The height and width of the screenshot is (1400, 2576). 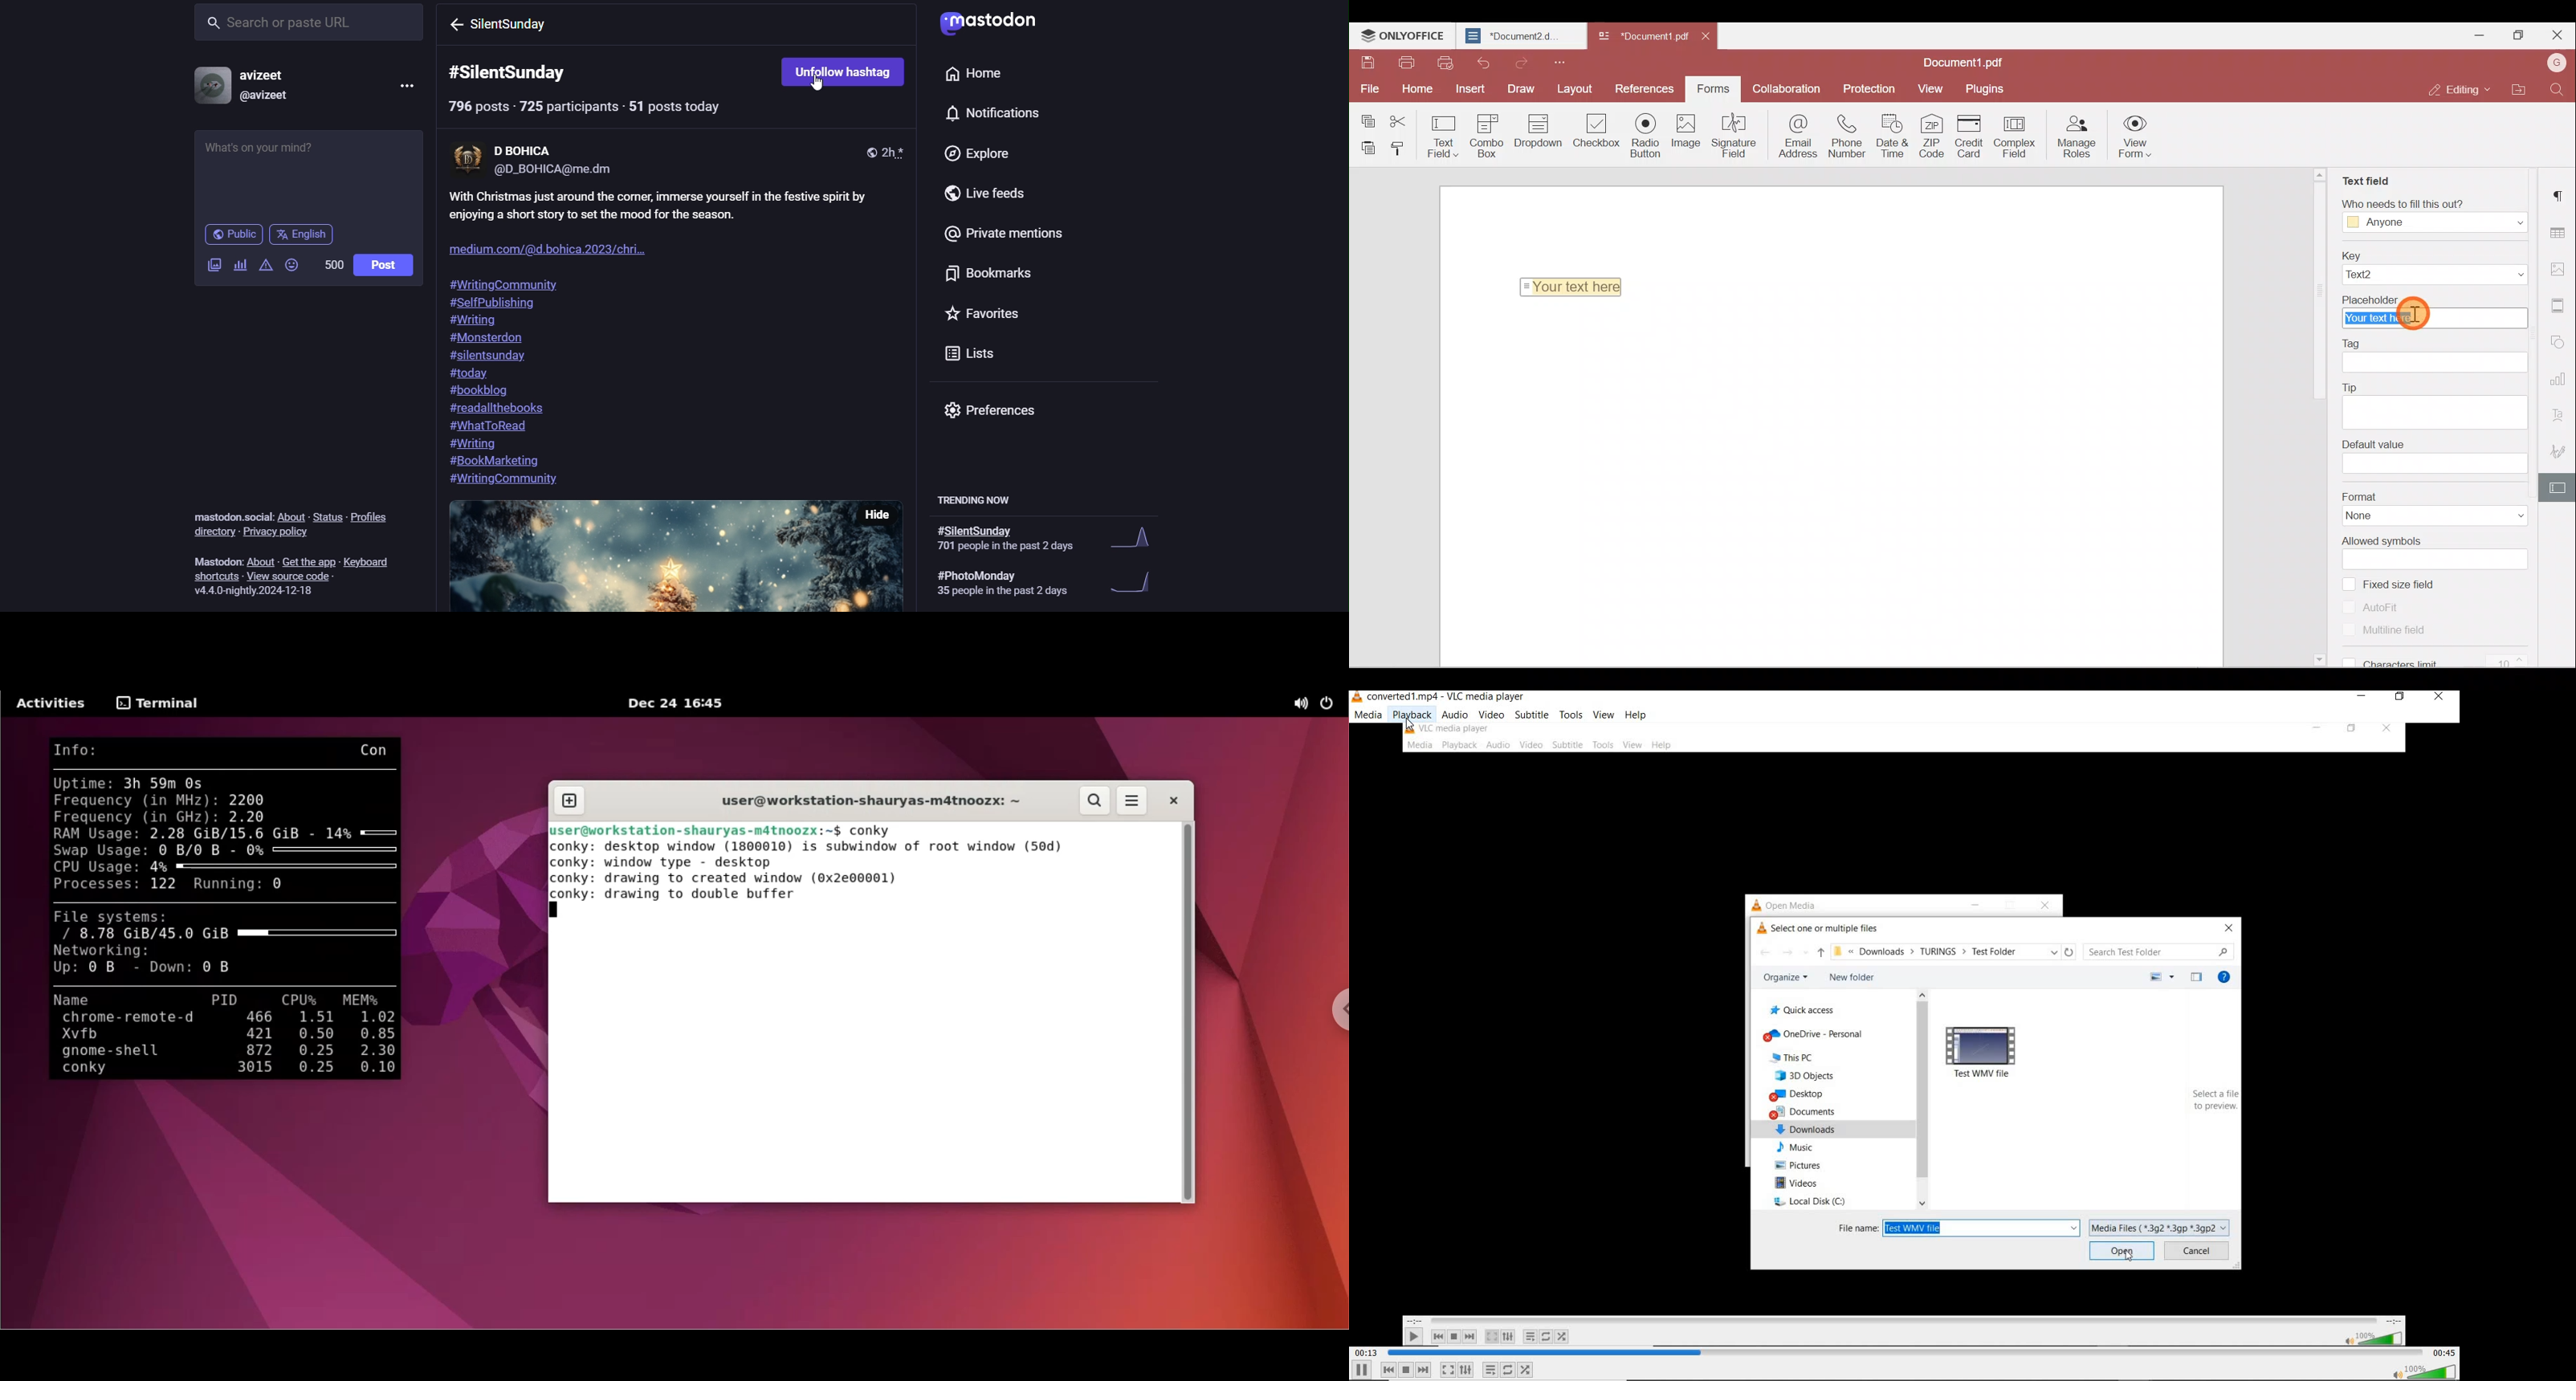 What do you see at coordinates (2348, 583) in the screenshot?
I see `checkbox` at bounding box center [2348, 583].